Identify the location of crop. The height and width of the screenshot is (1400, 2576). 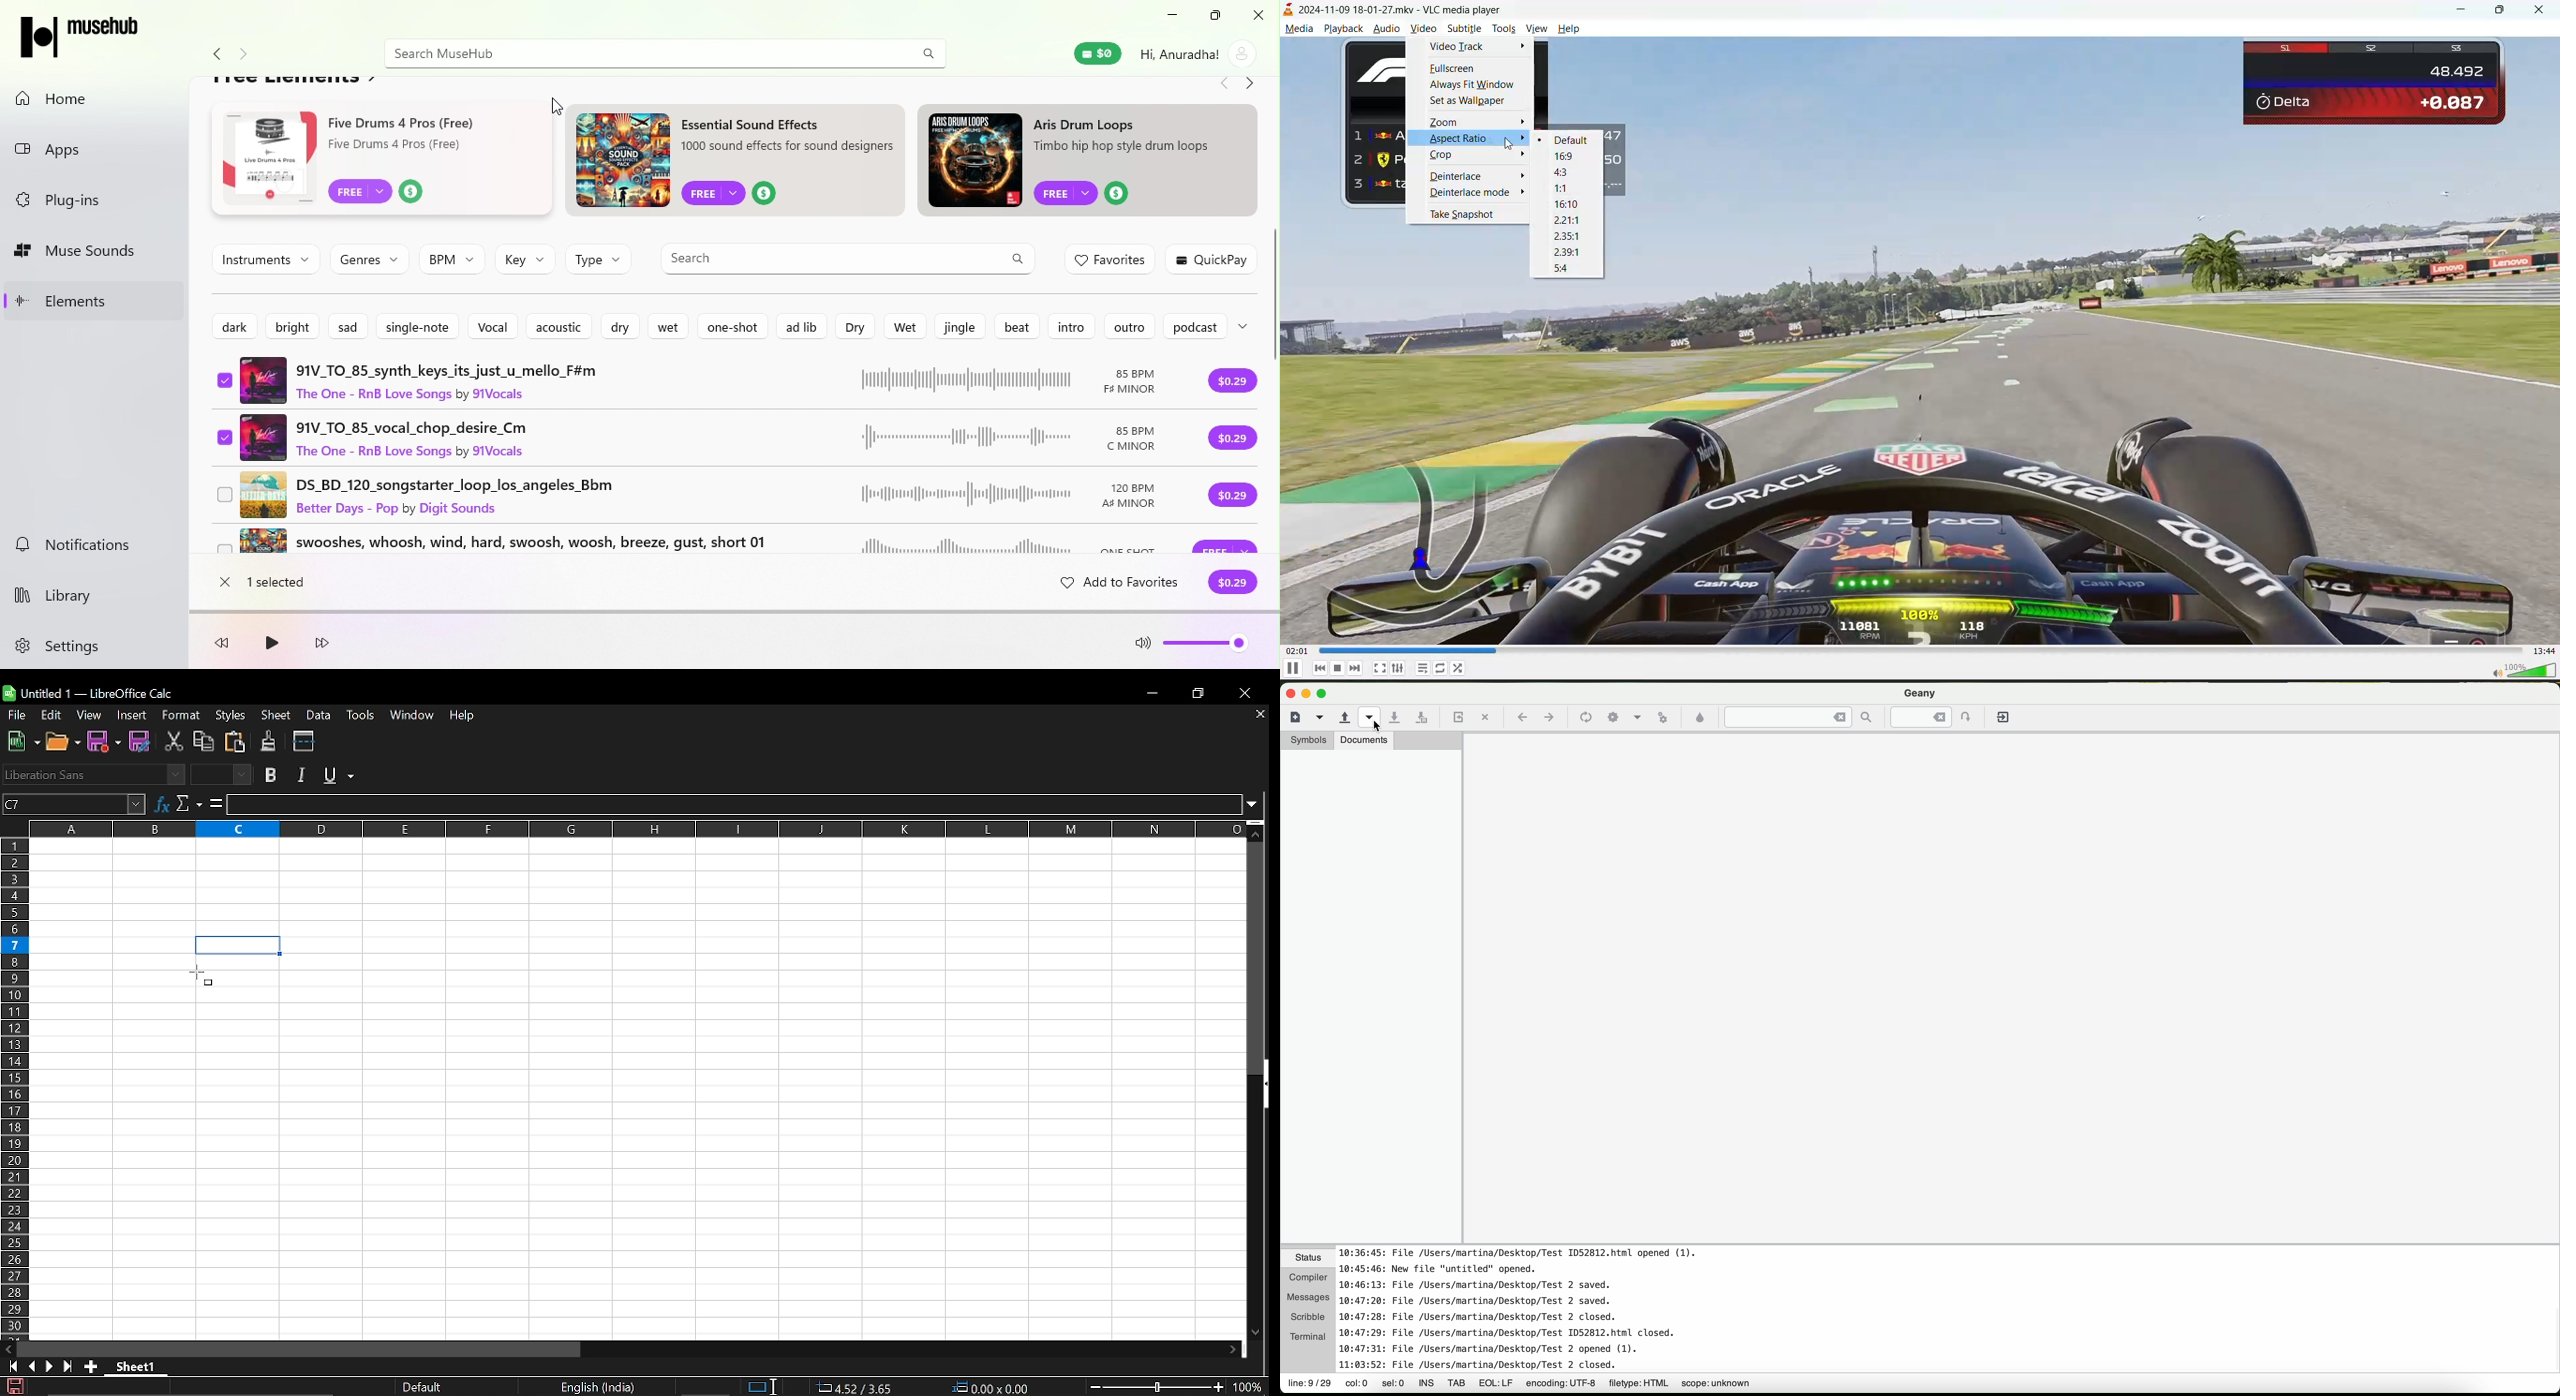
(1447, 155).